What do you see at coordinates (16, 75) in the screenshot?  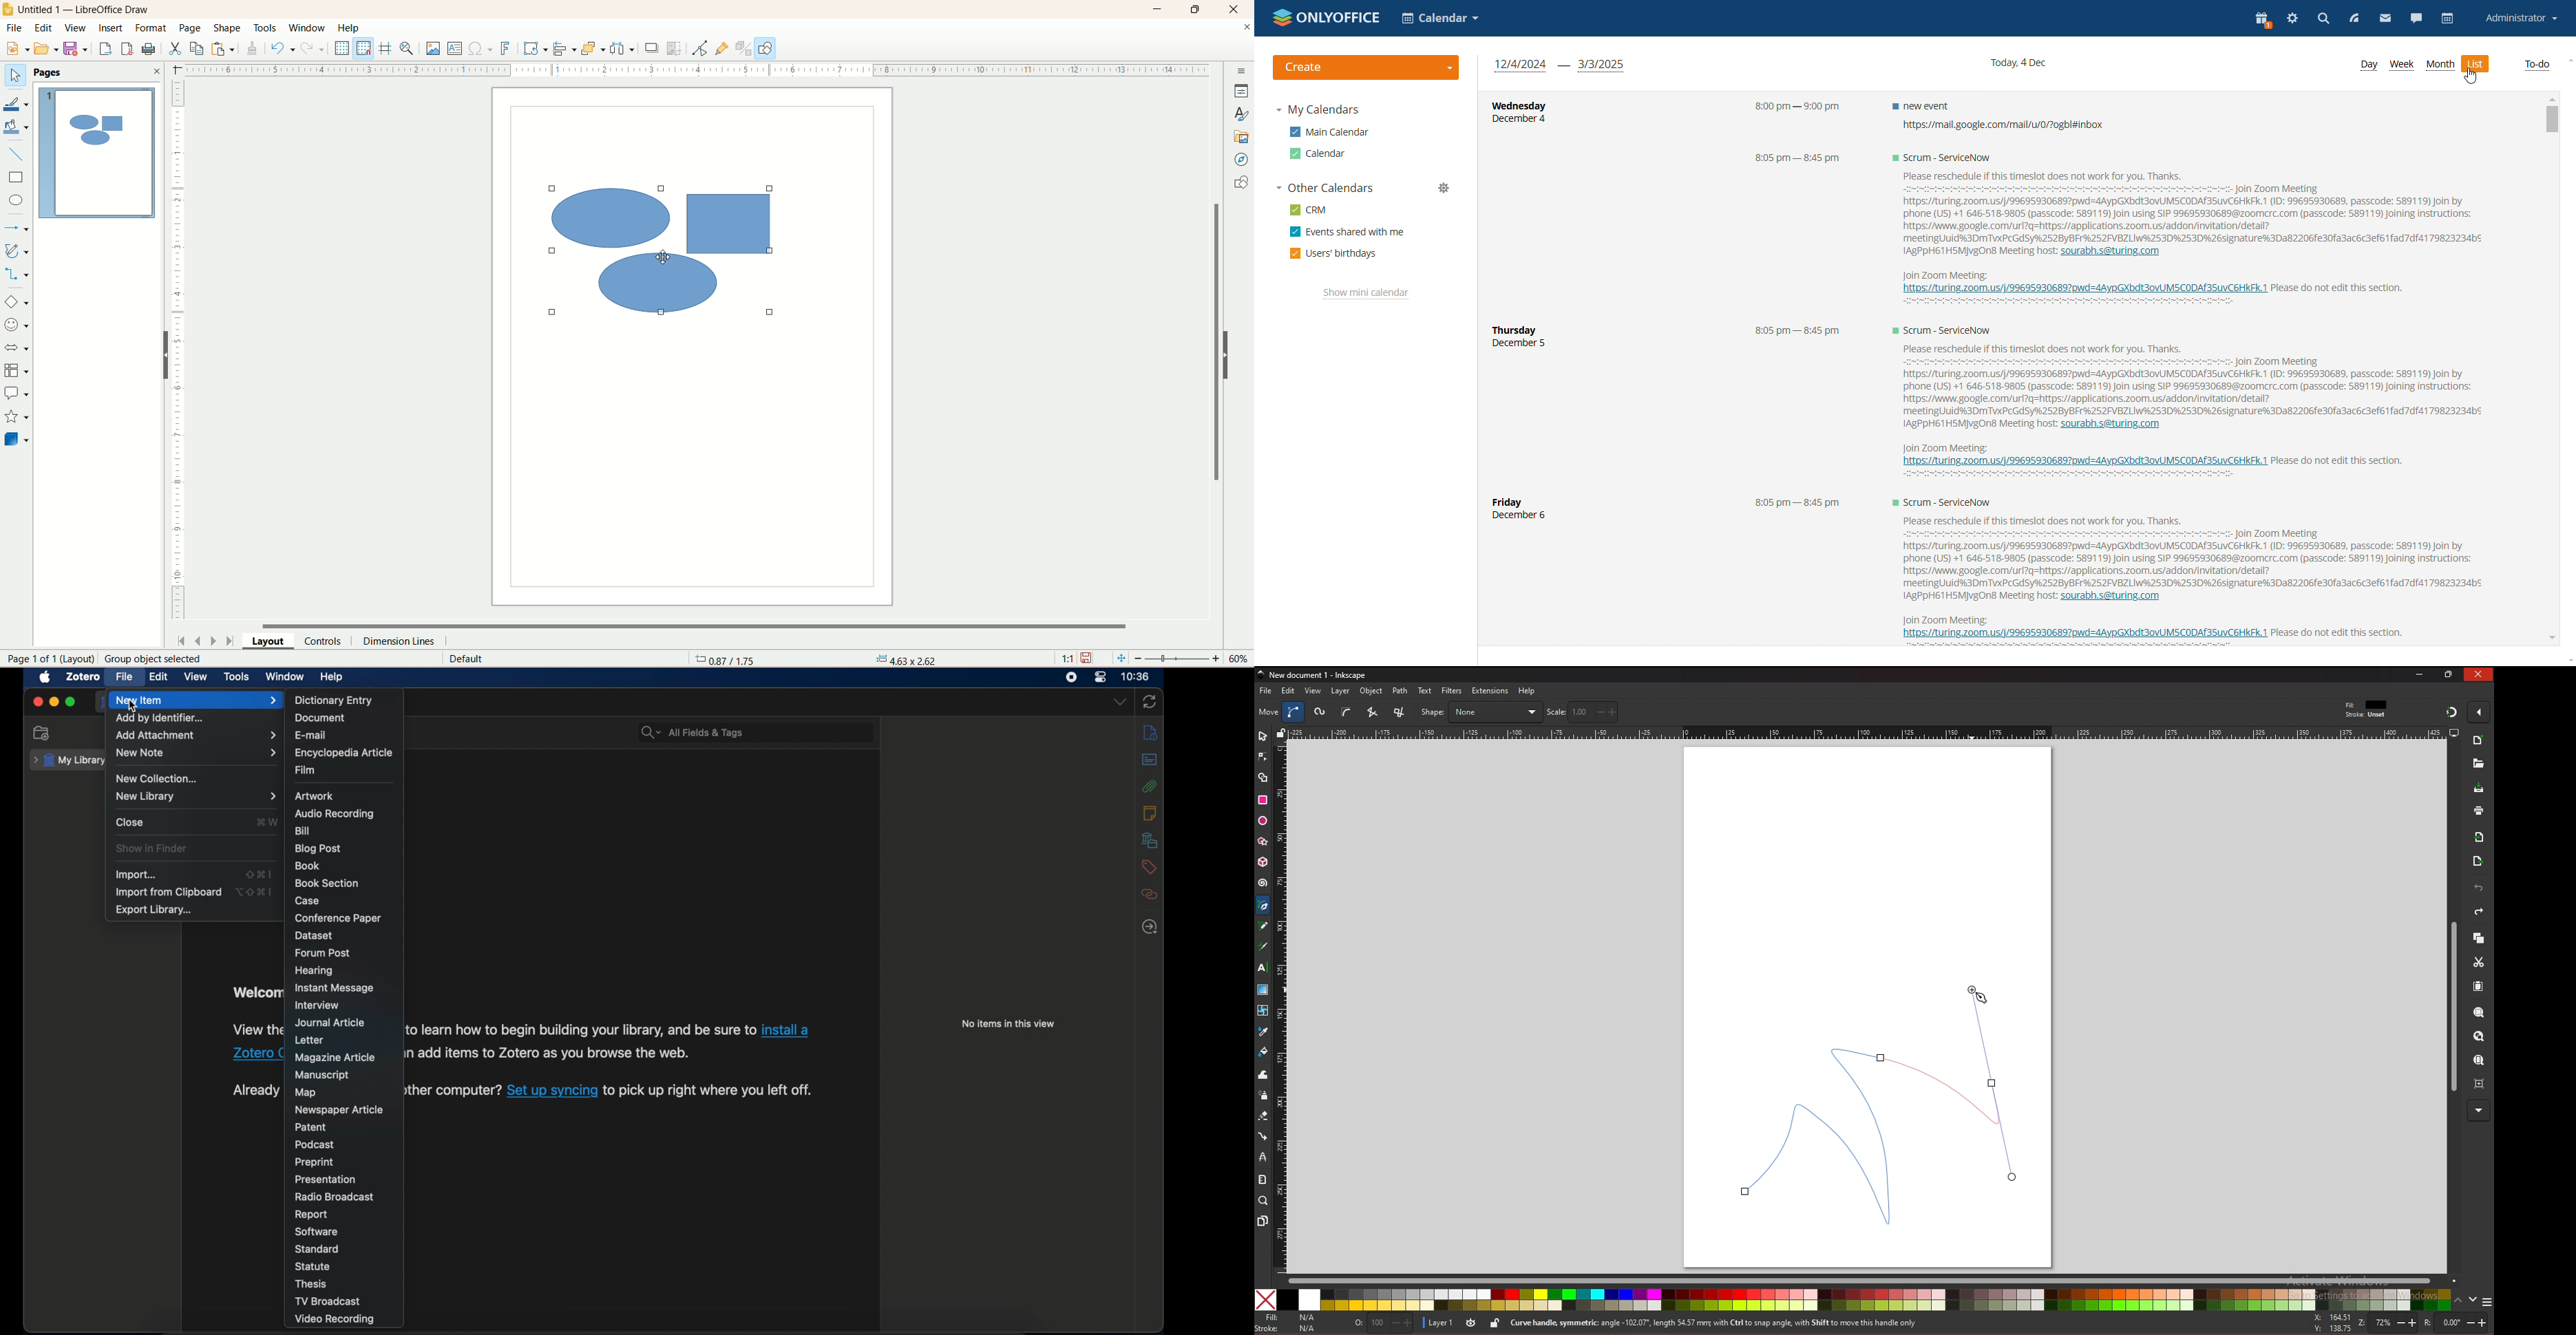 I see `select` at bounding box center [16, 75].